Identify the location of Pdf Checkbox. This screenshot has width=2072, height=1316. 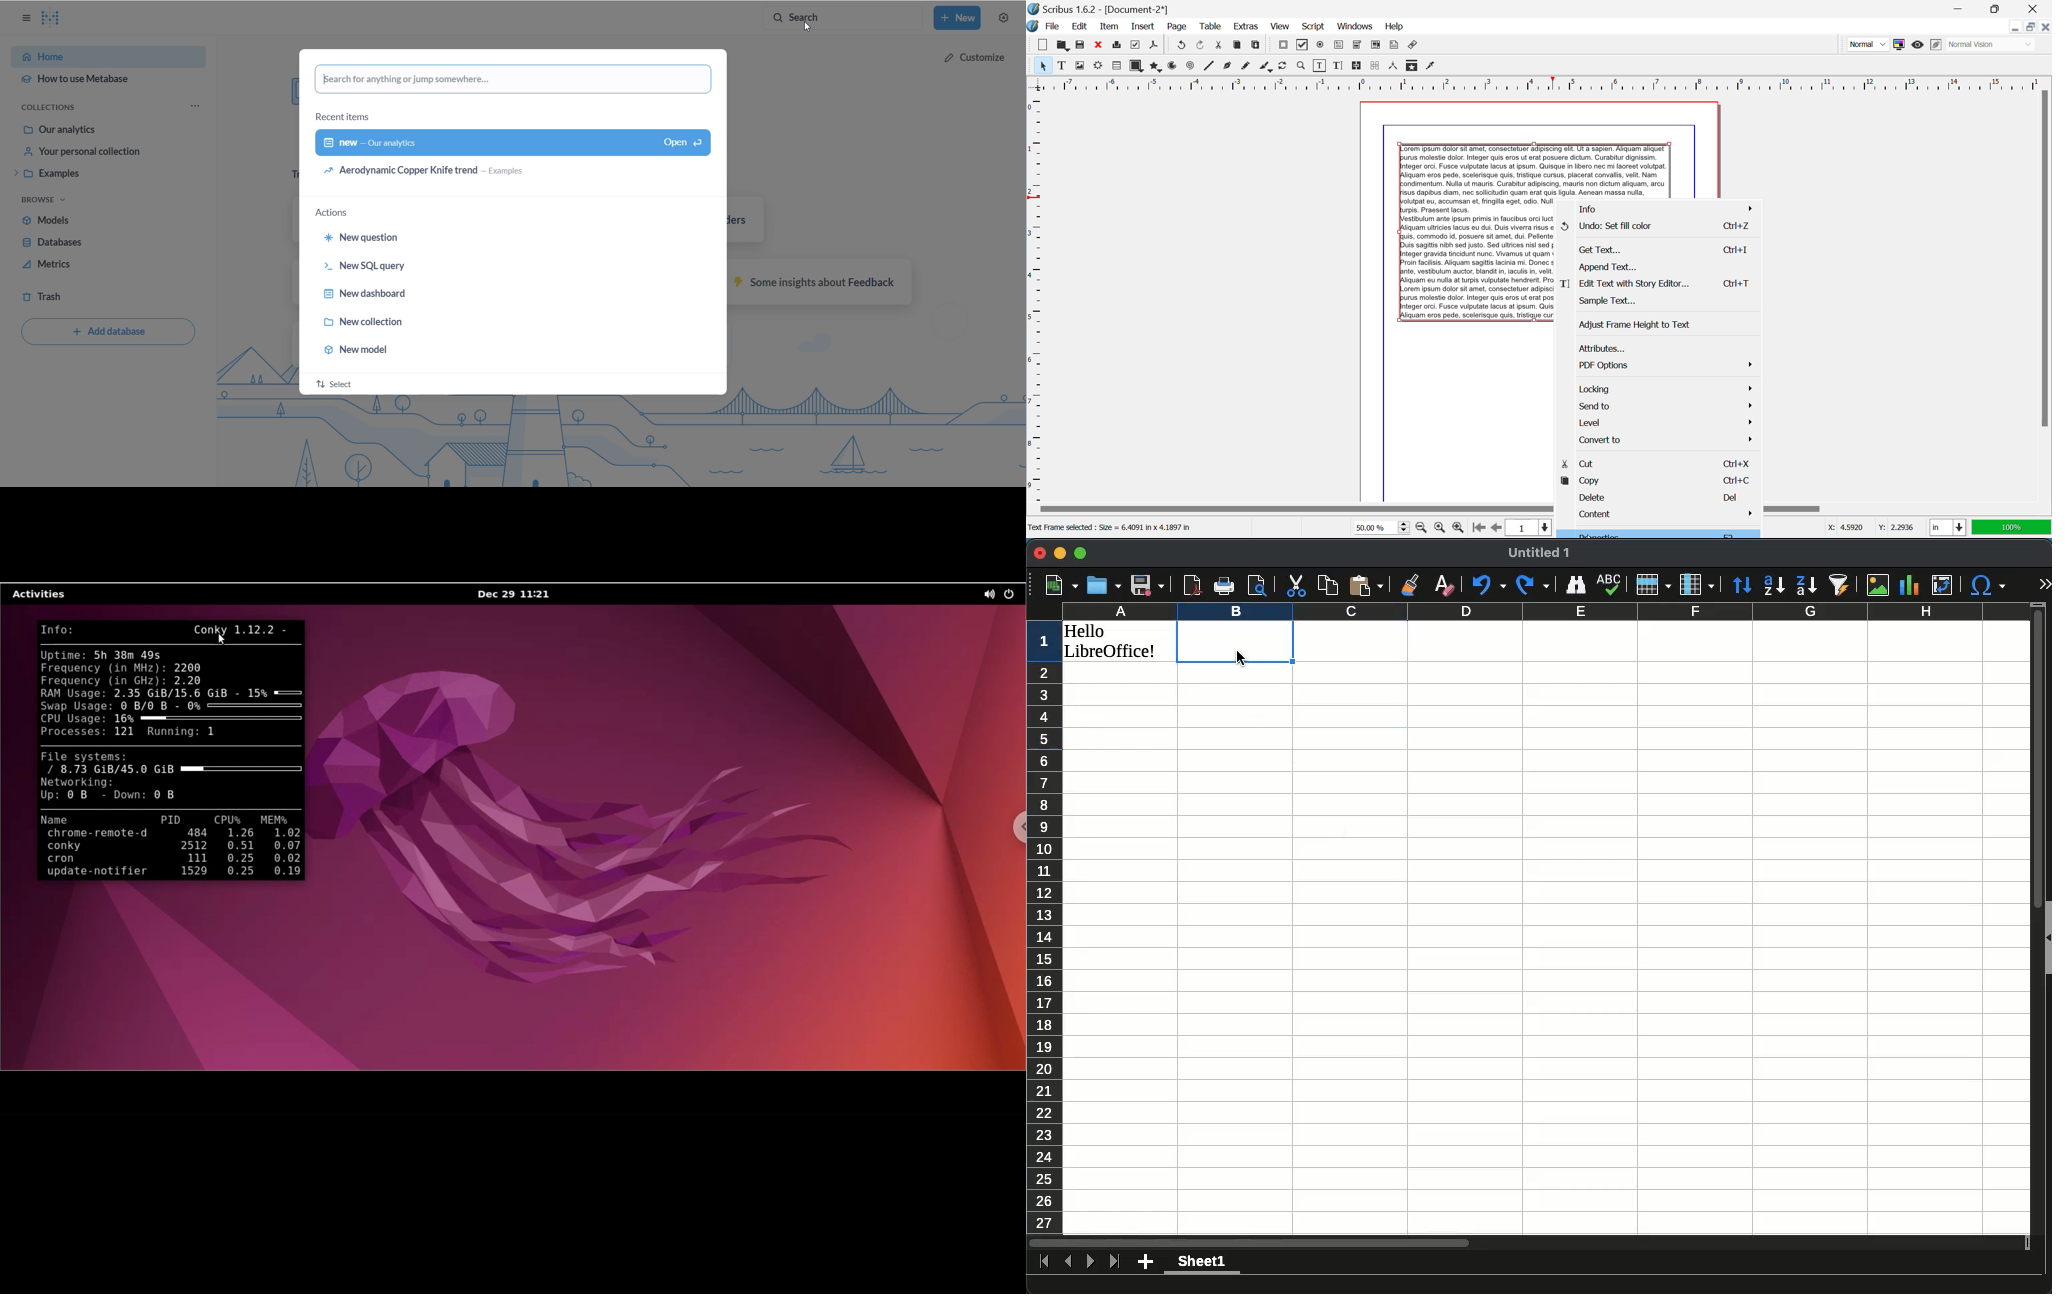
(1303, 46).